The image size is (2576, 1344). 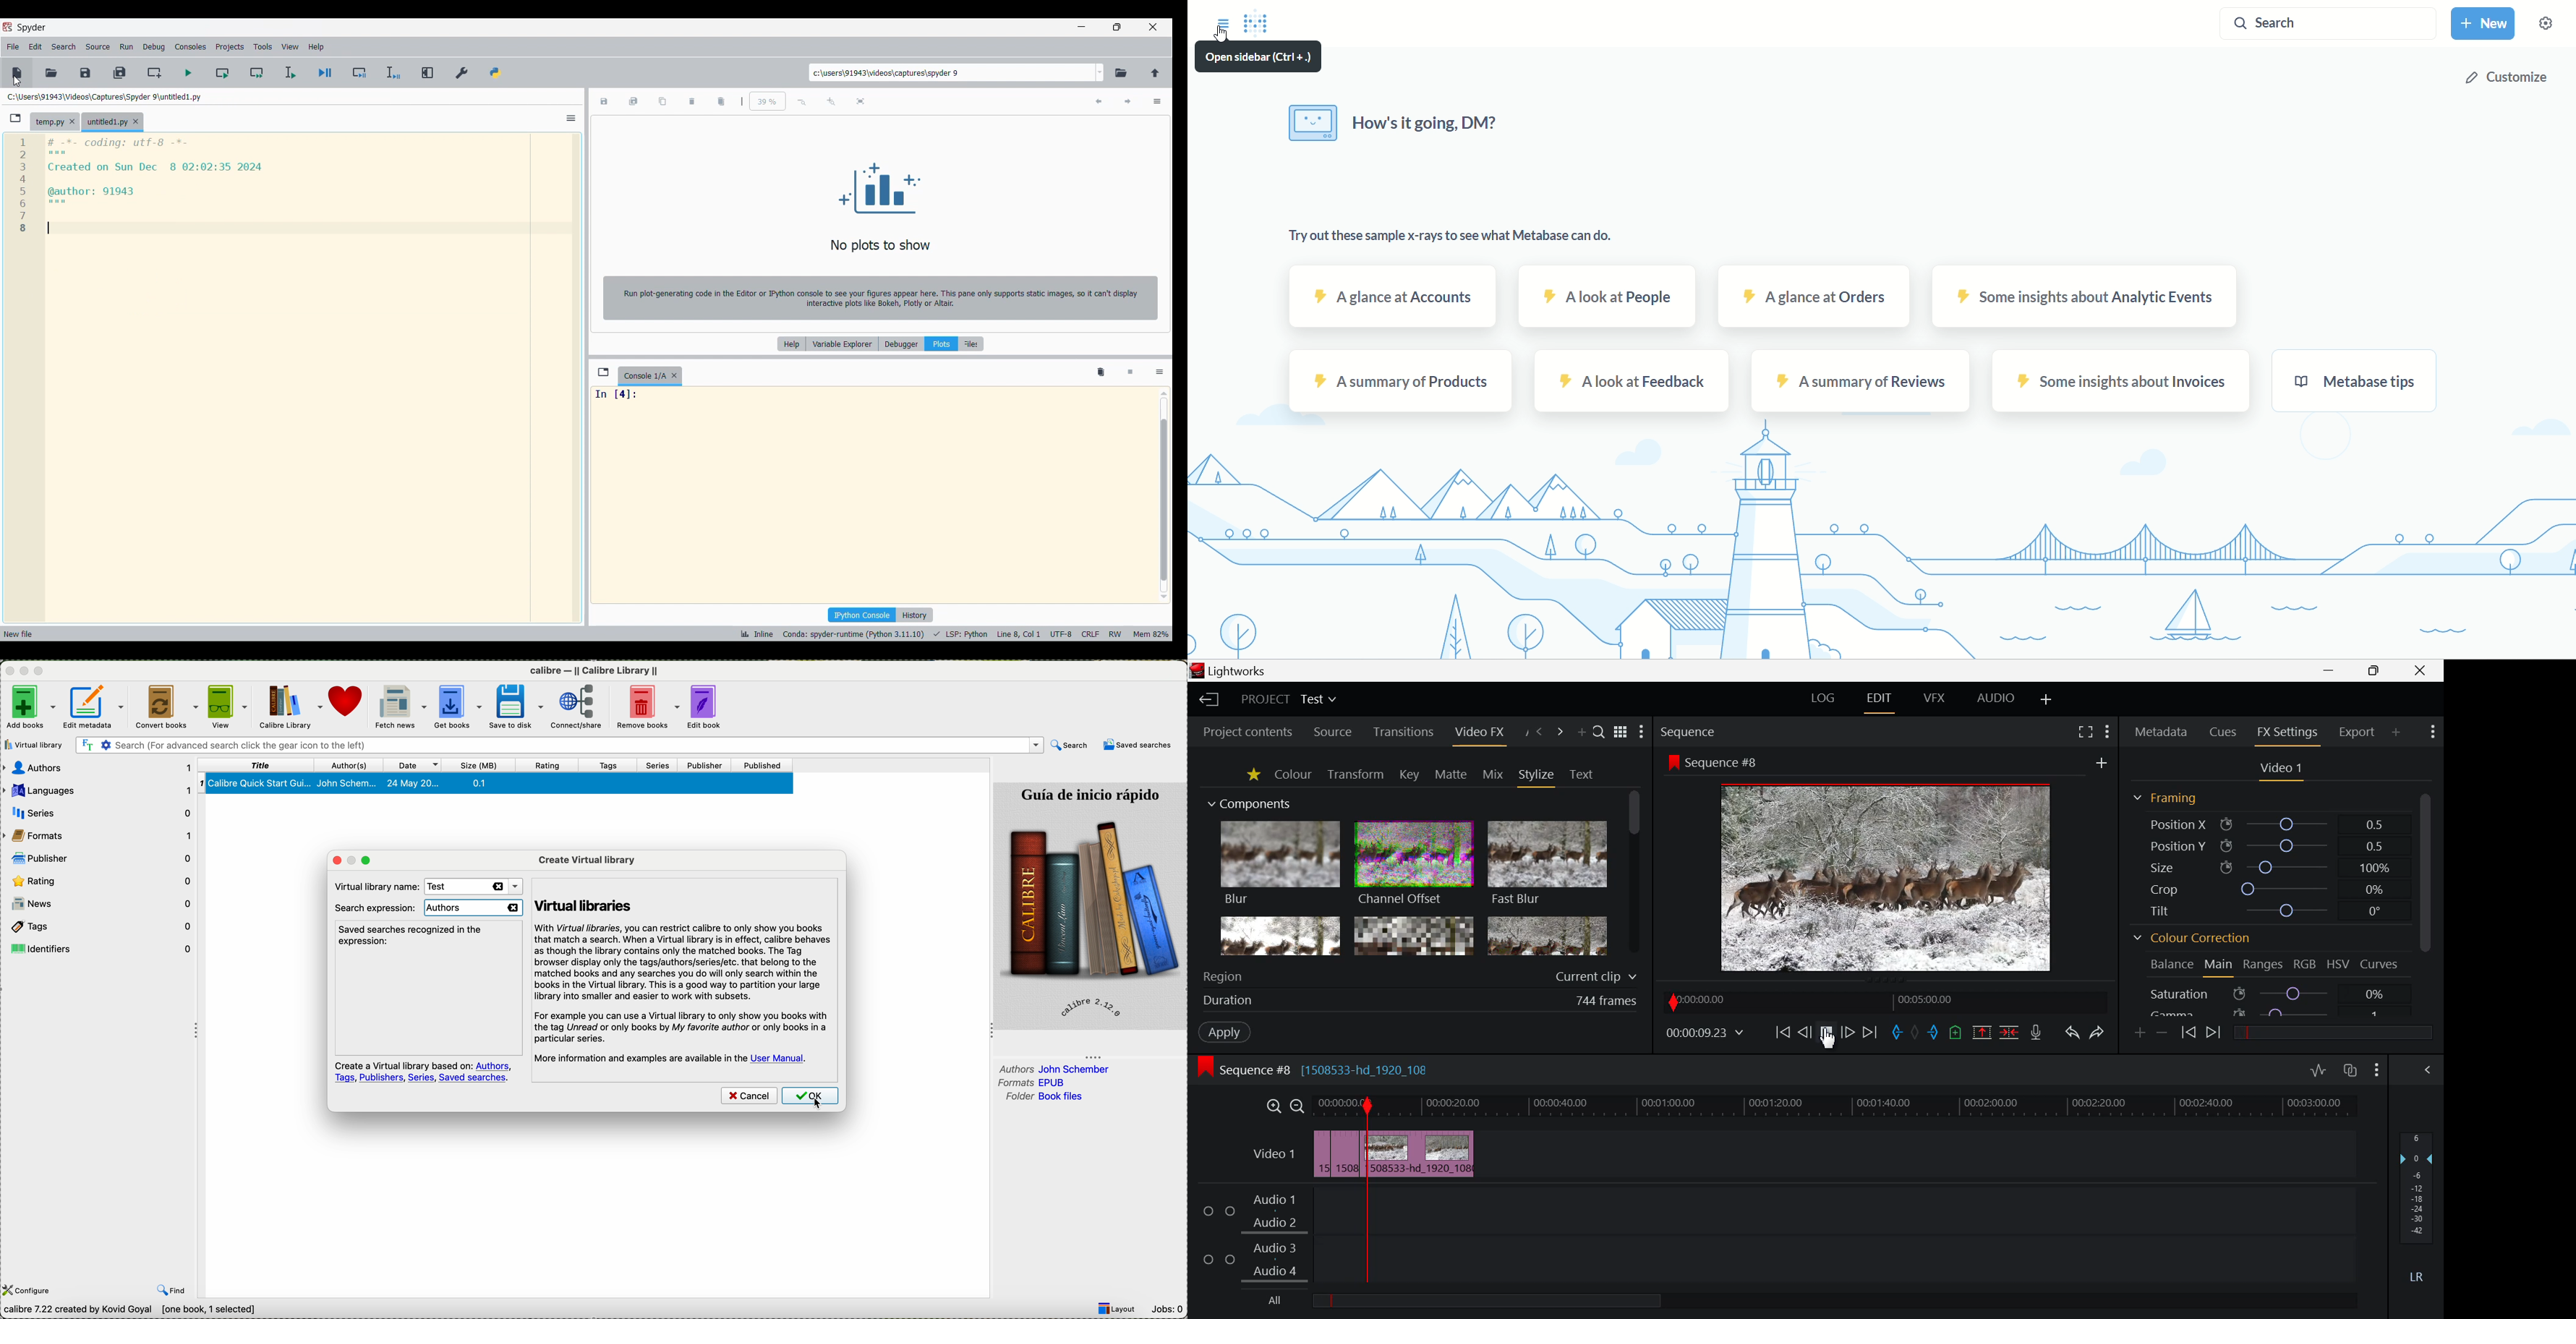 What do you see at coordinates (136, 122) in the screenshot?
I see `Close tab for new file` at bounding box center [136, 122].